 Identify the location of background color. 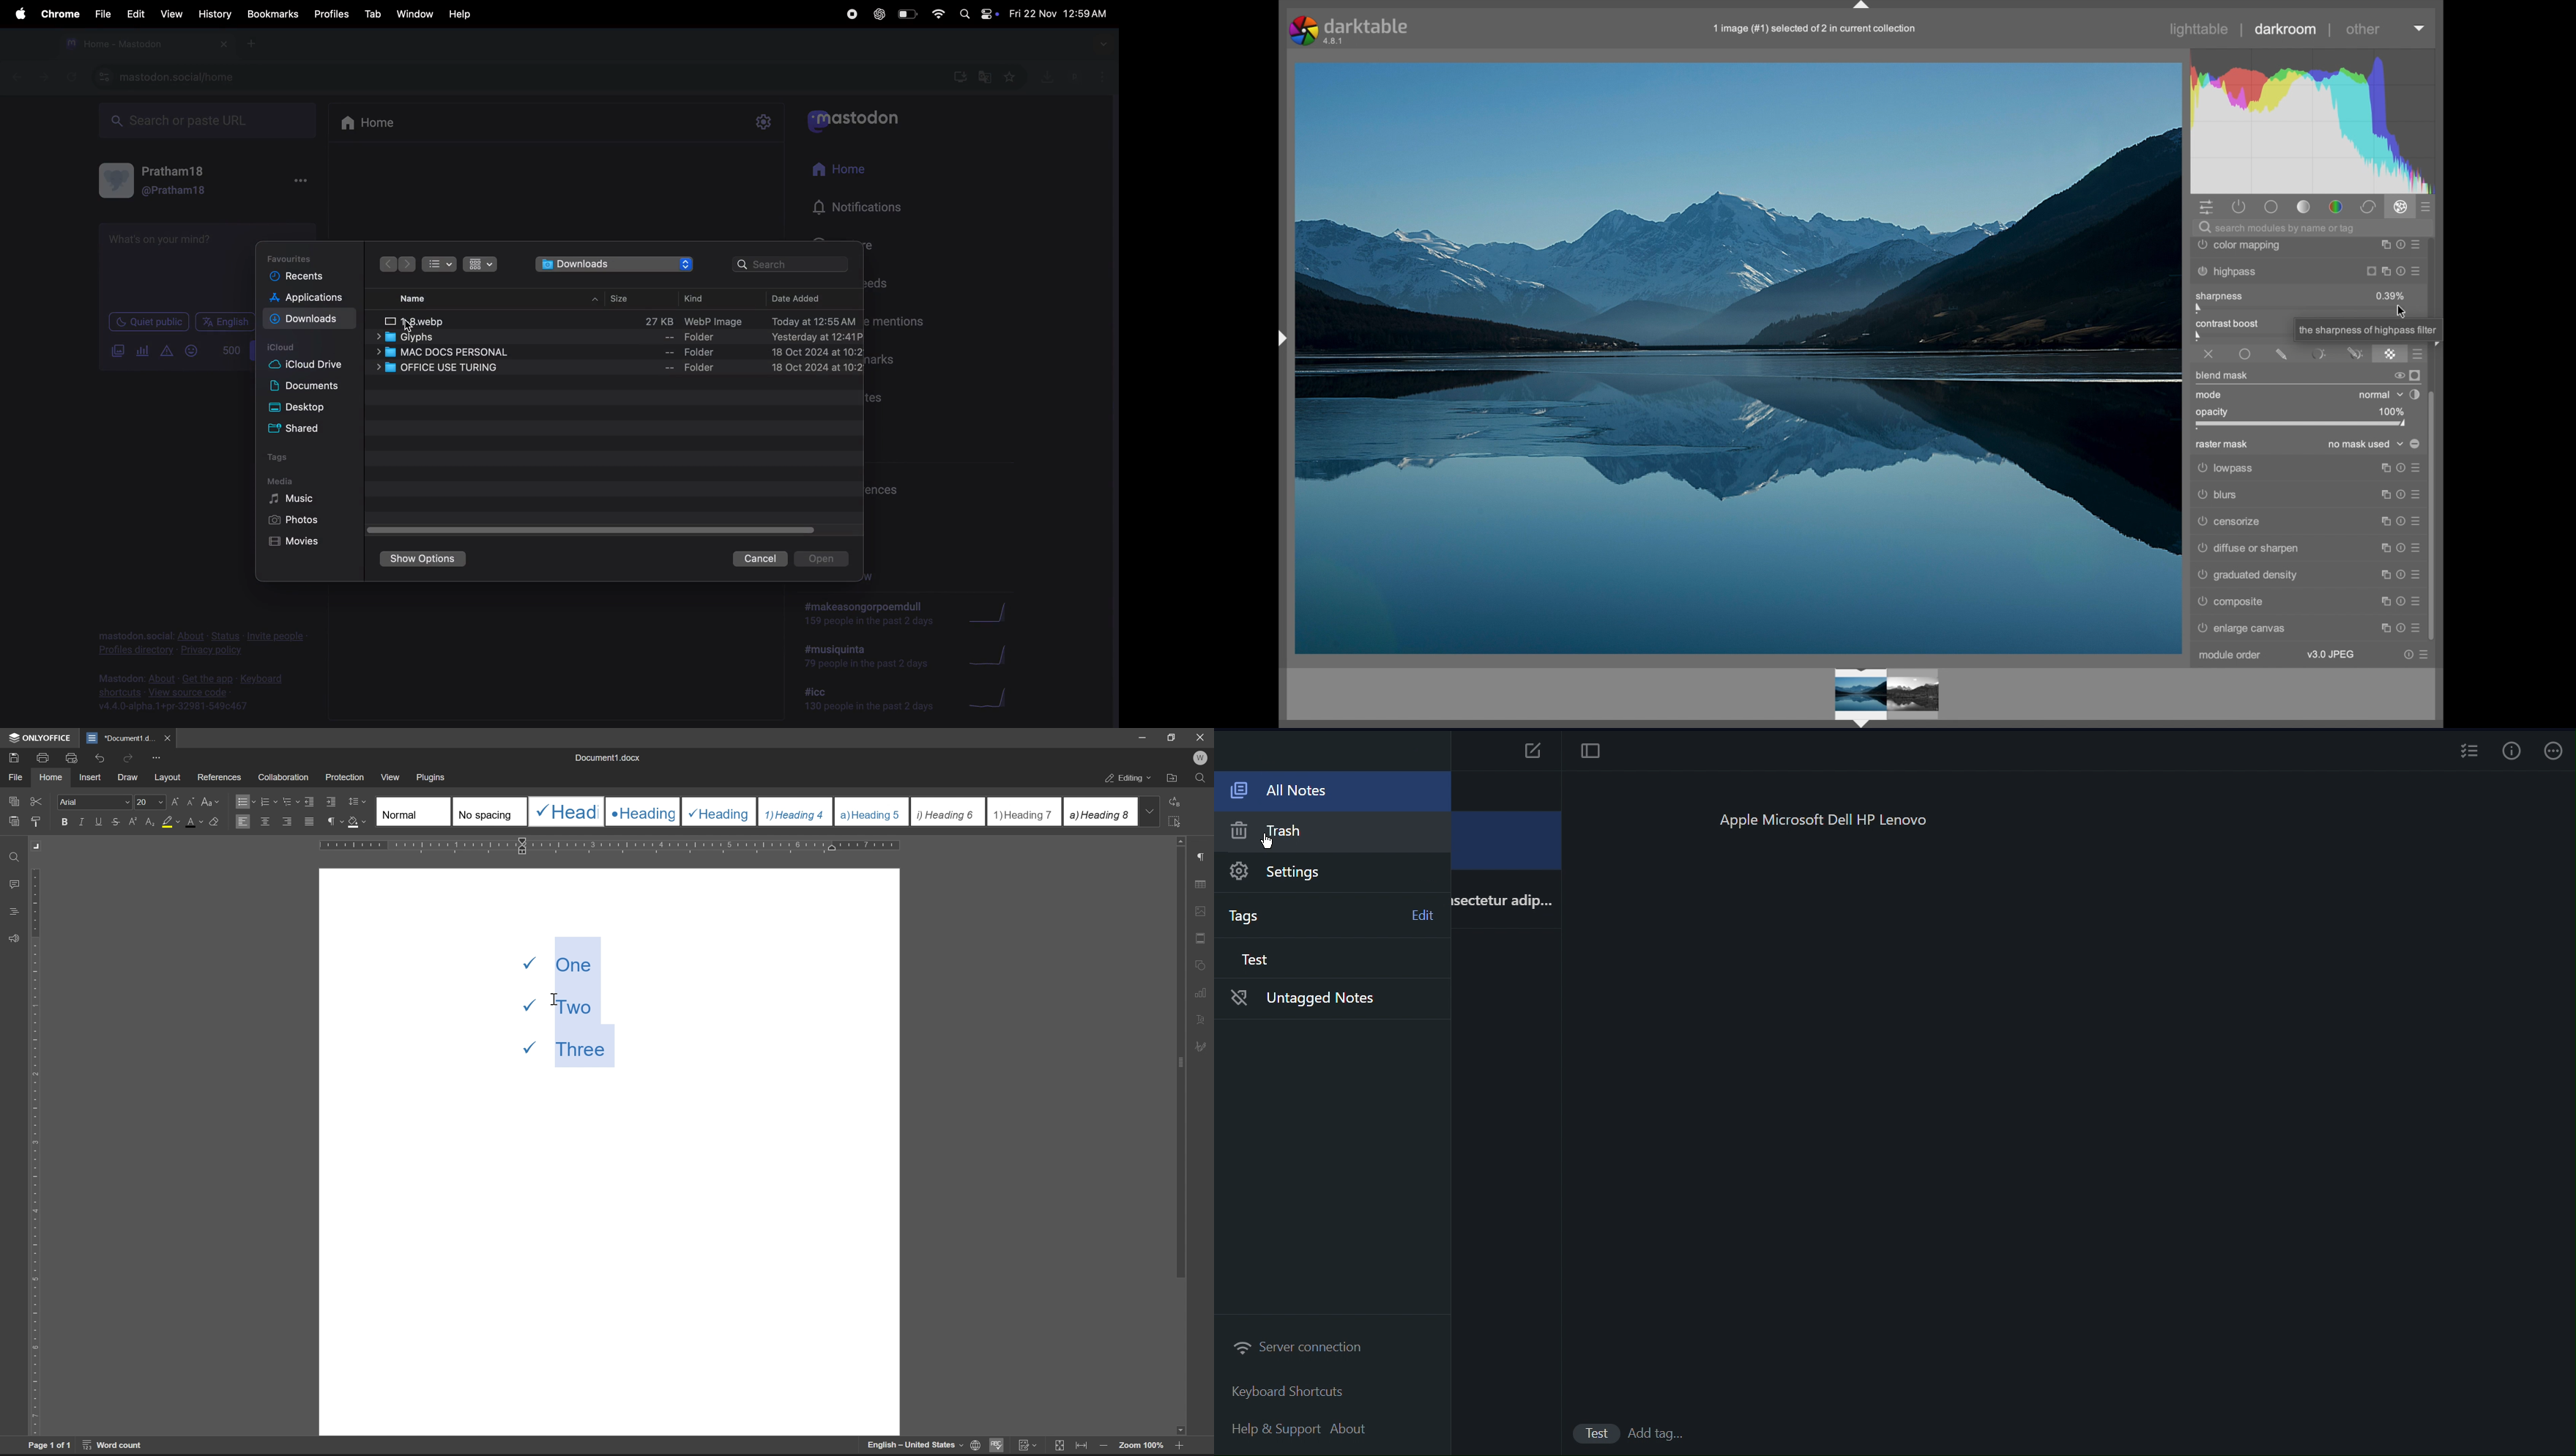
(170, 822).